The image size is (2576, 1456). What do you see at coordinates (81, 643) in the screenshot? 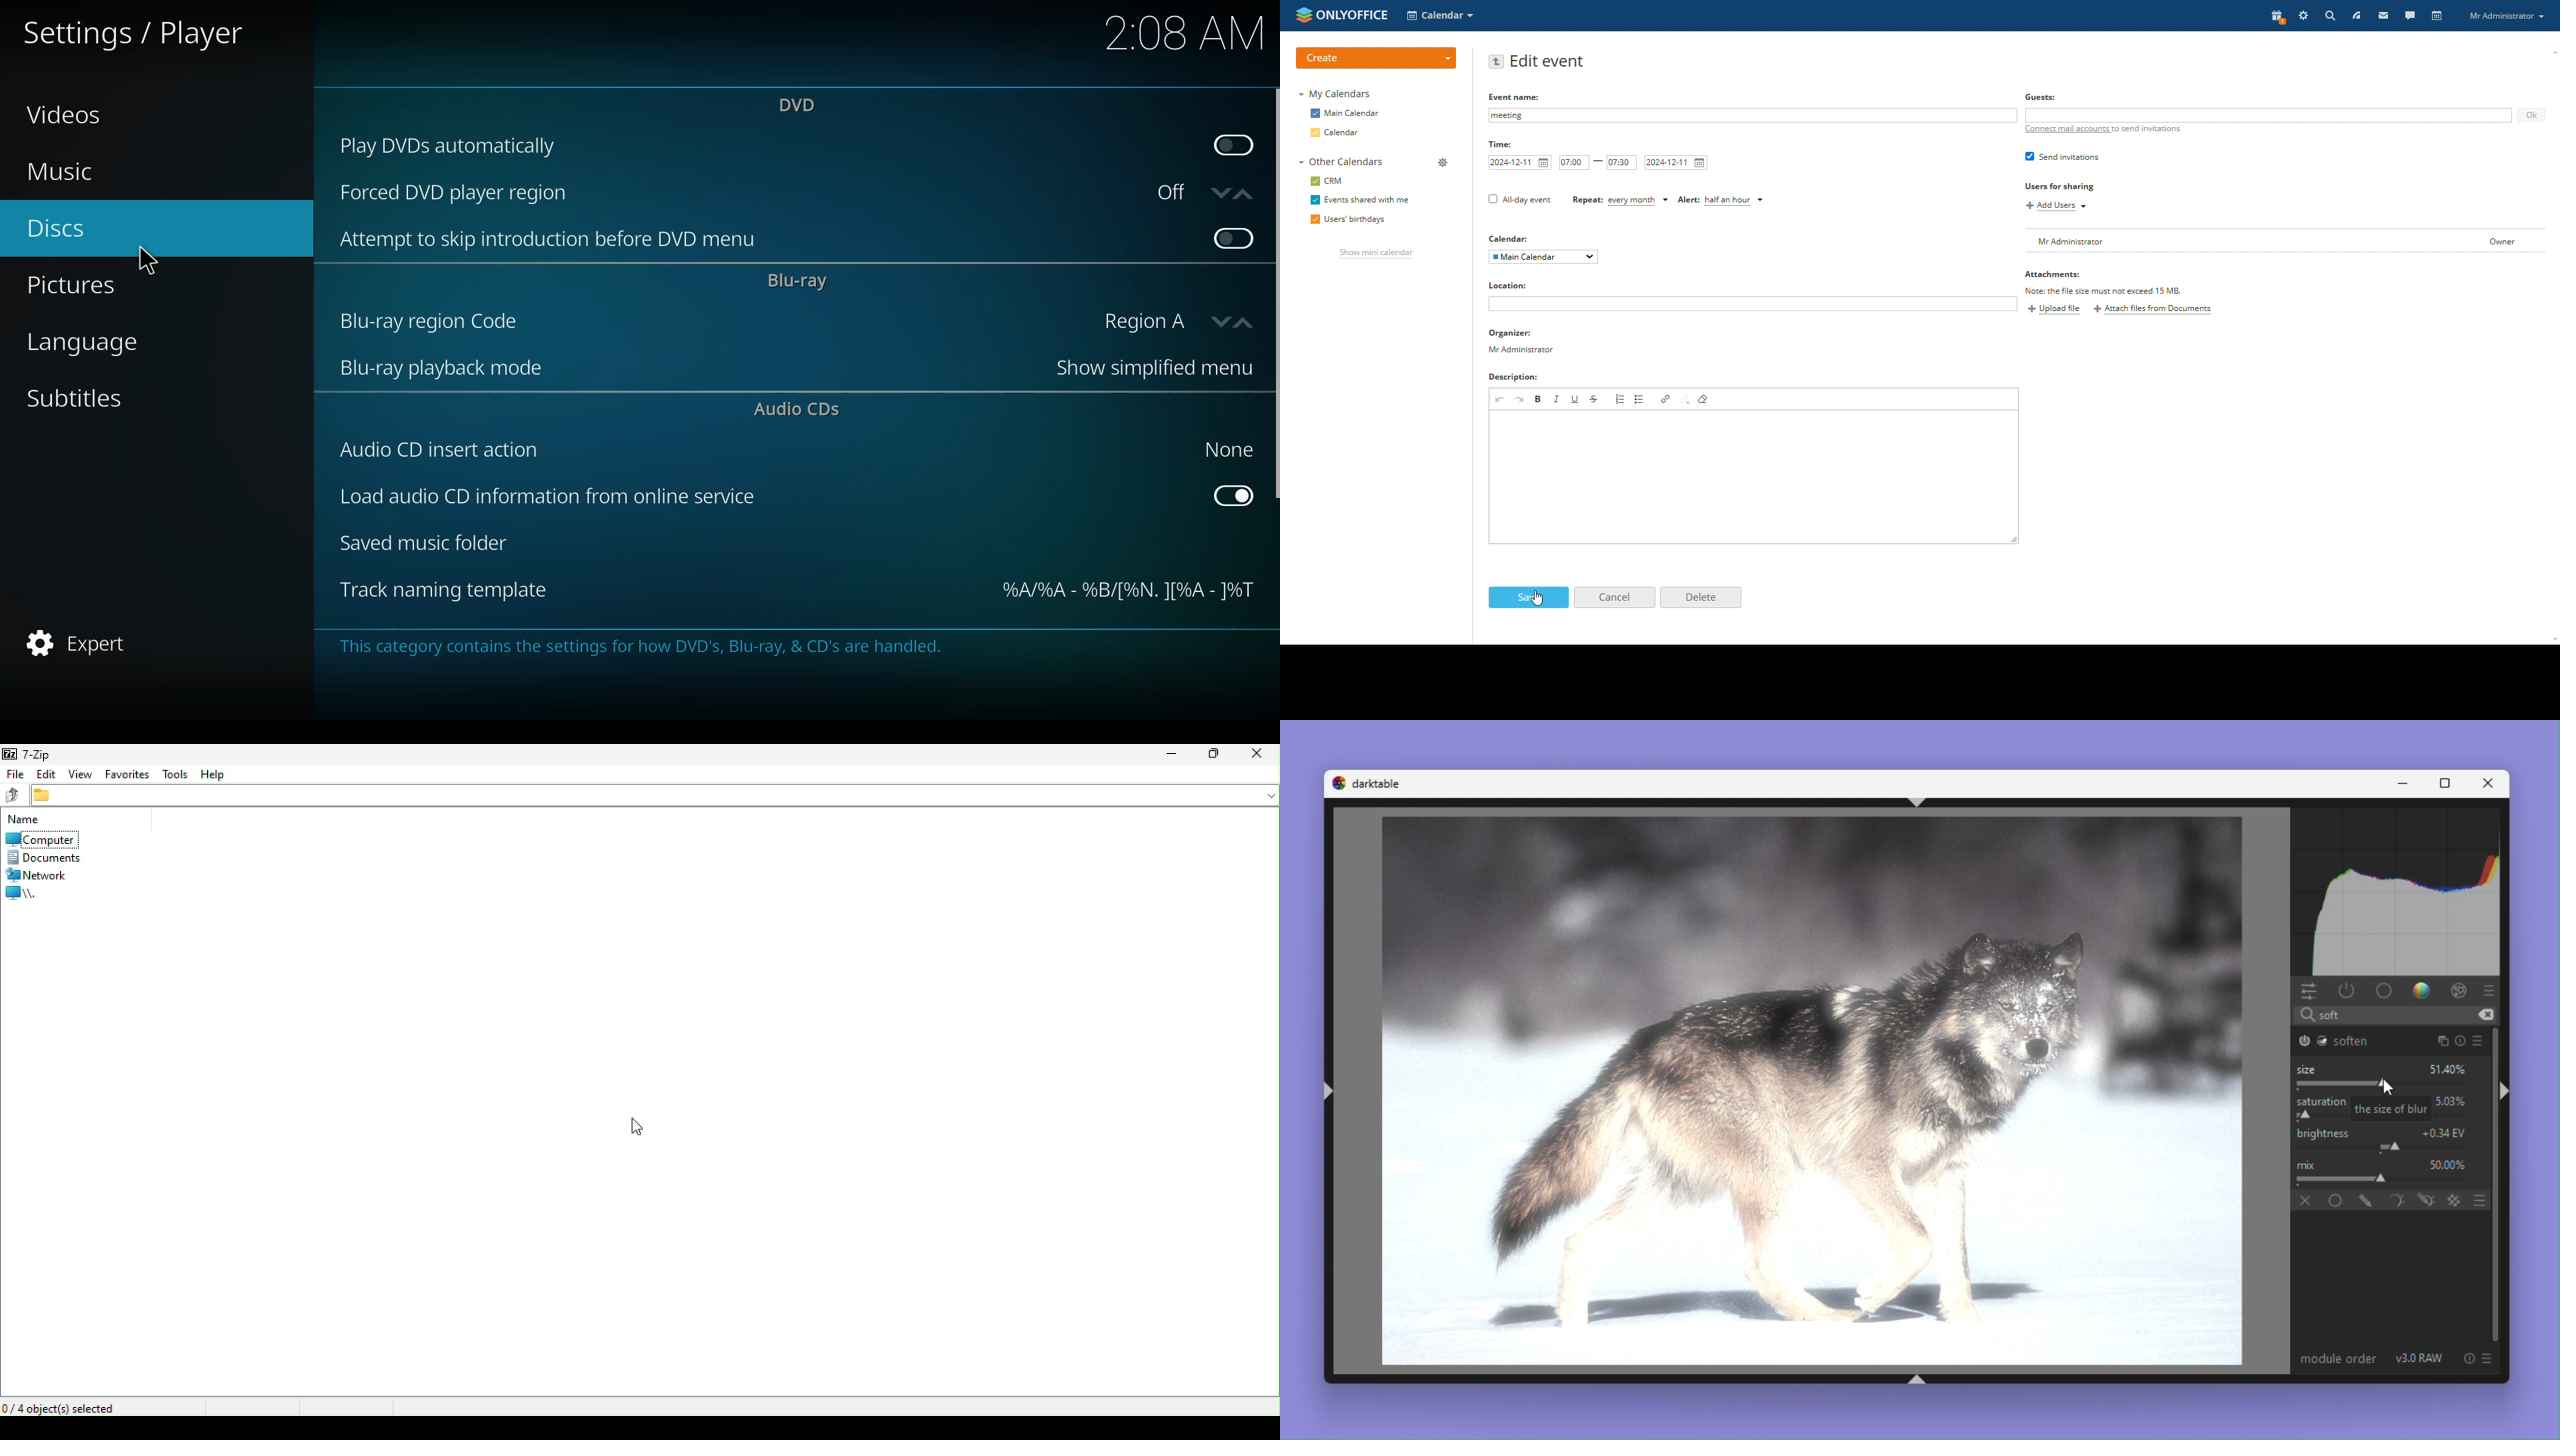
I see `expert` at bounding box center [81, 643].